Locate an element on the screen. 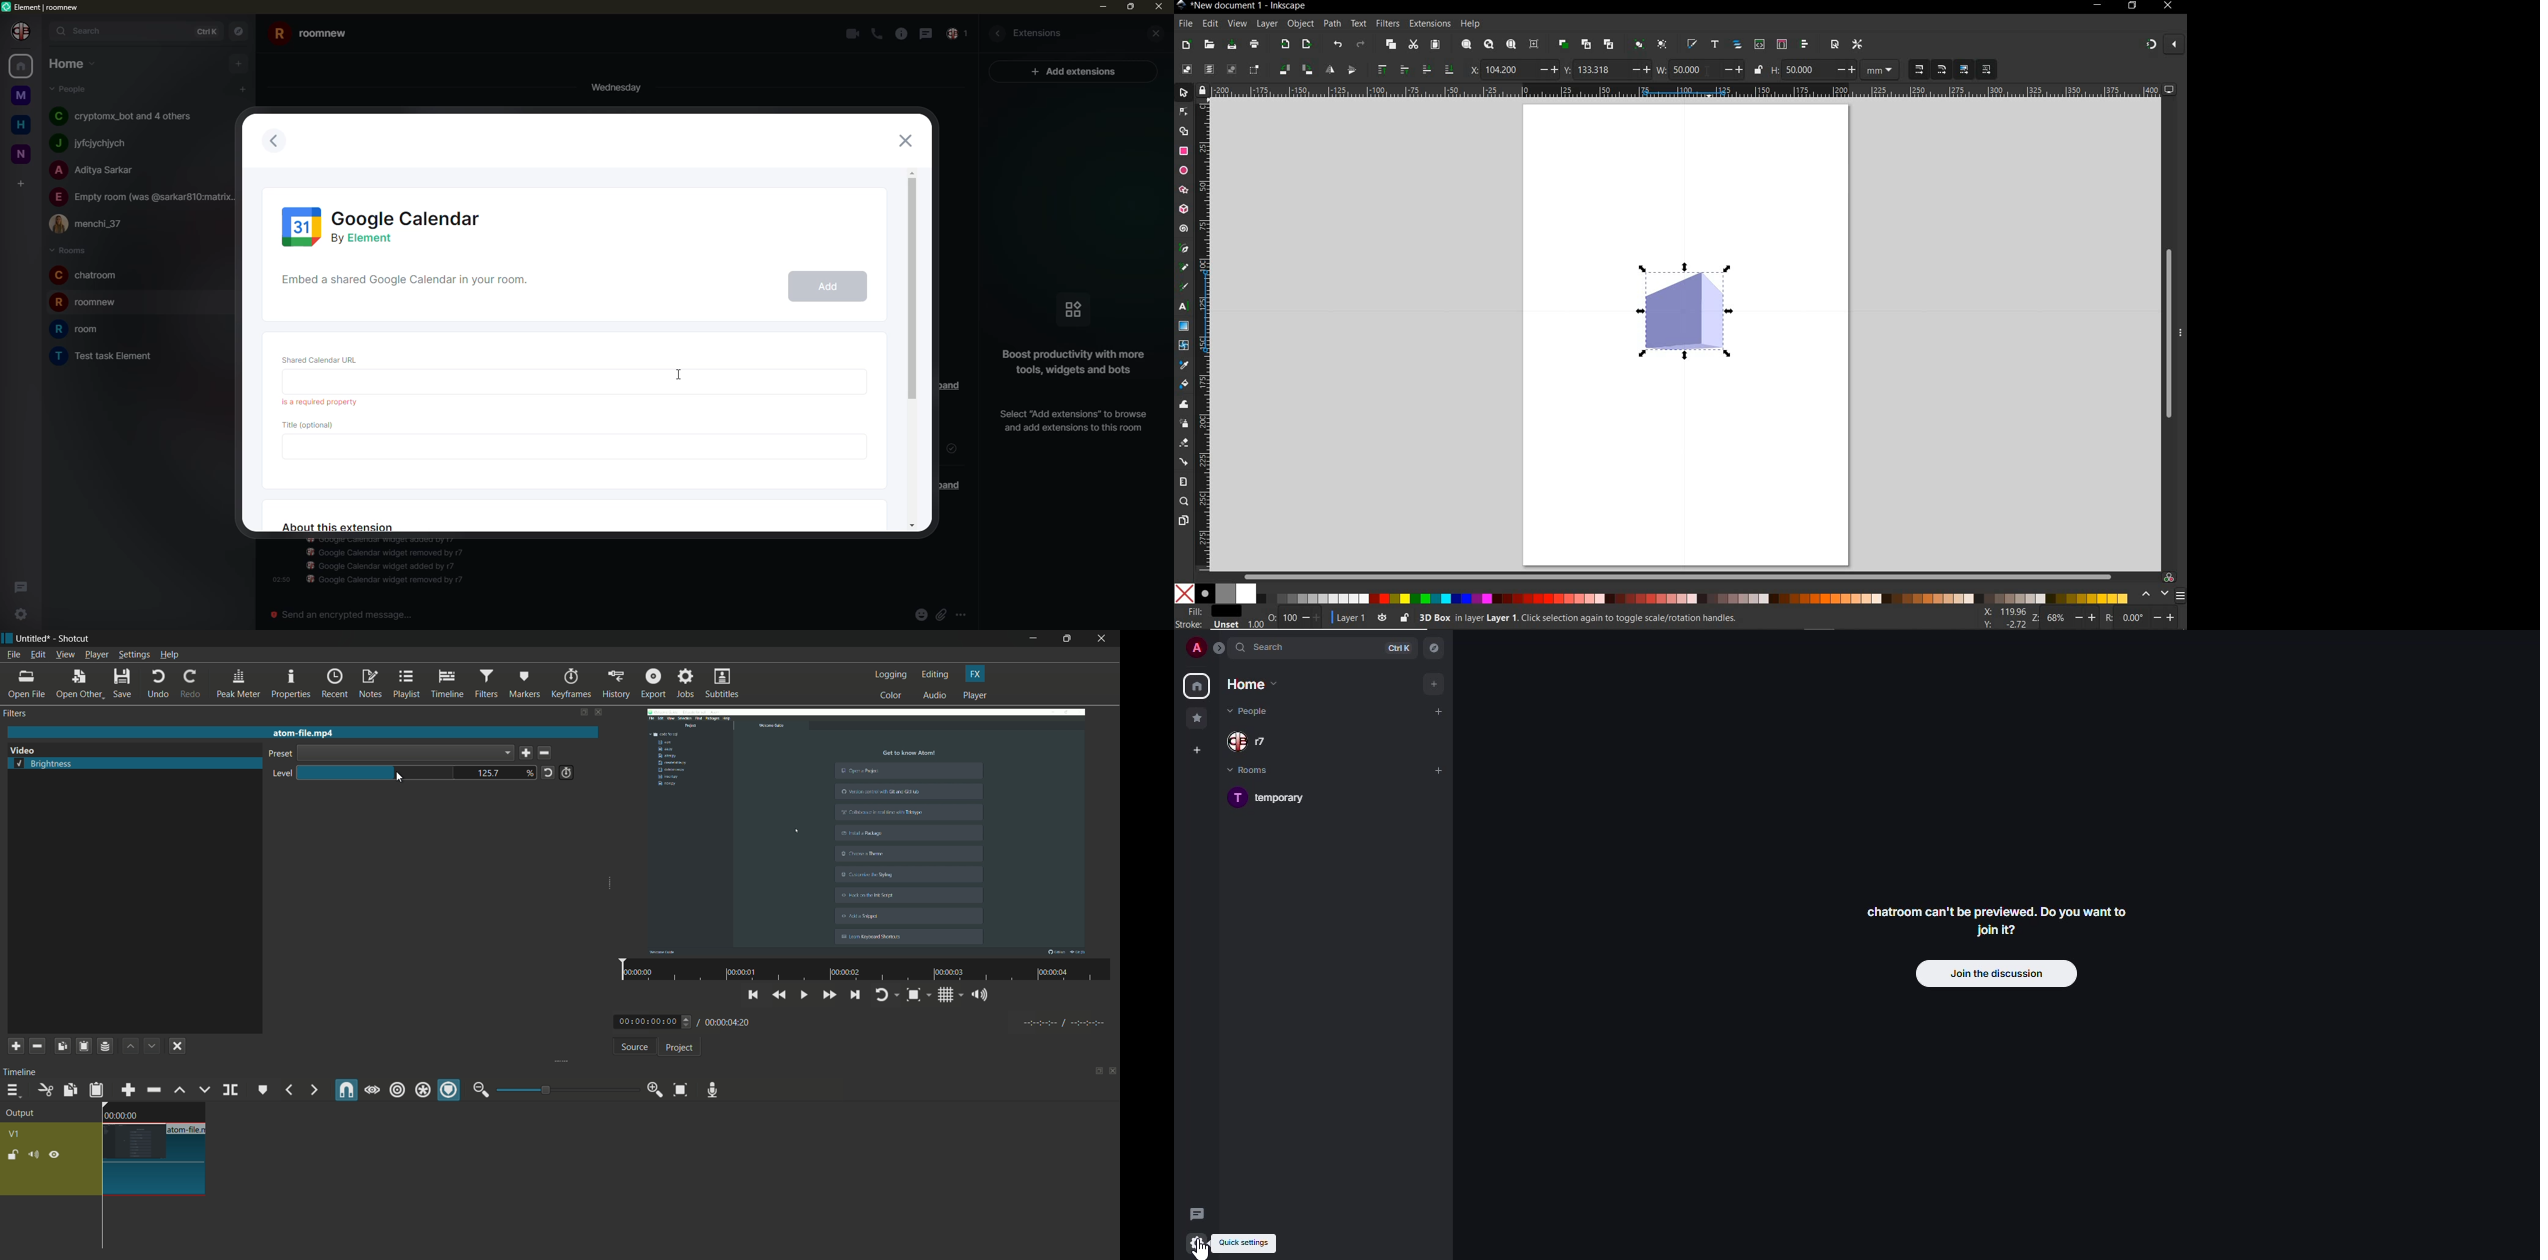 The height and width of the screenshot is (1260, 2548). scrollbar is located at coordinates (1680, 576).